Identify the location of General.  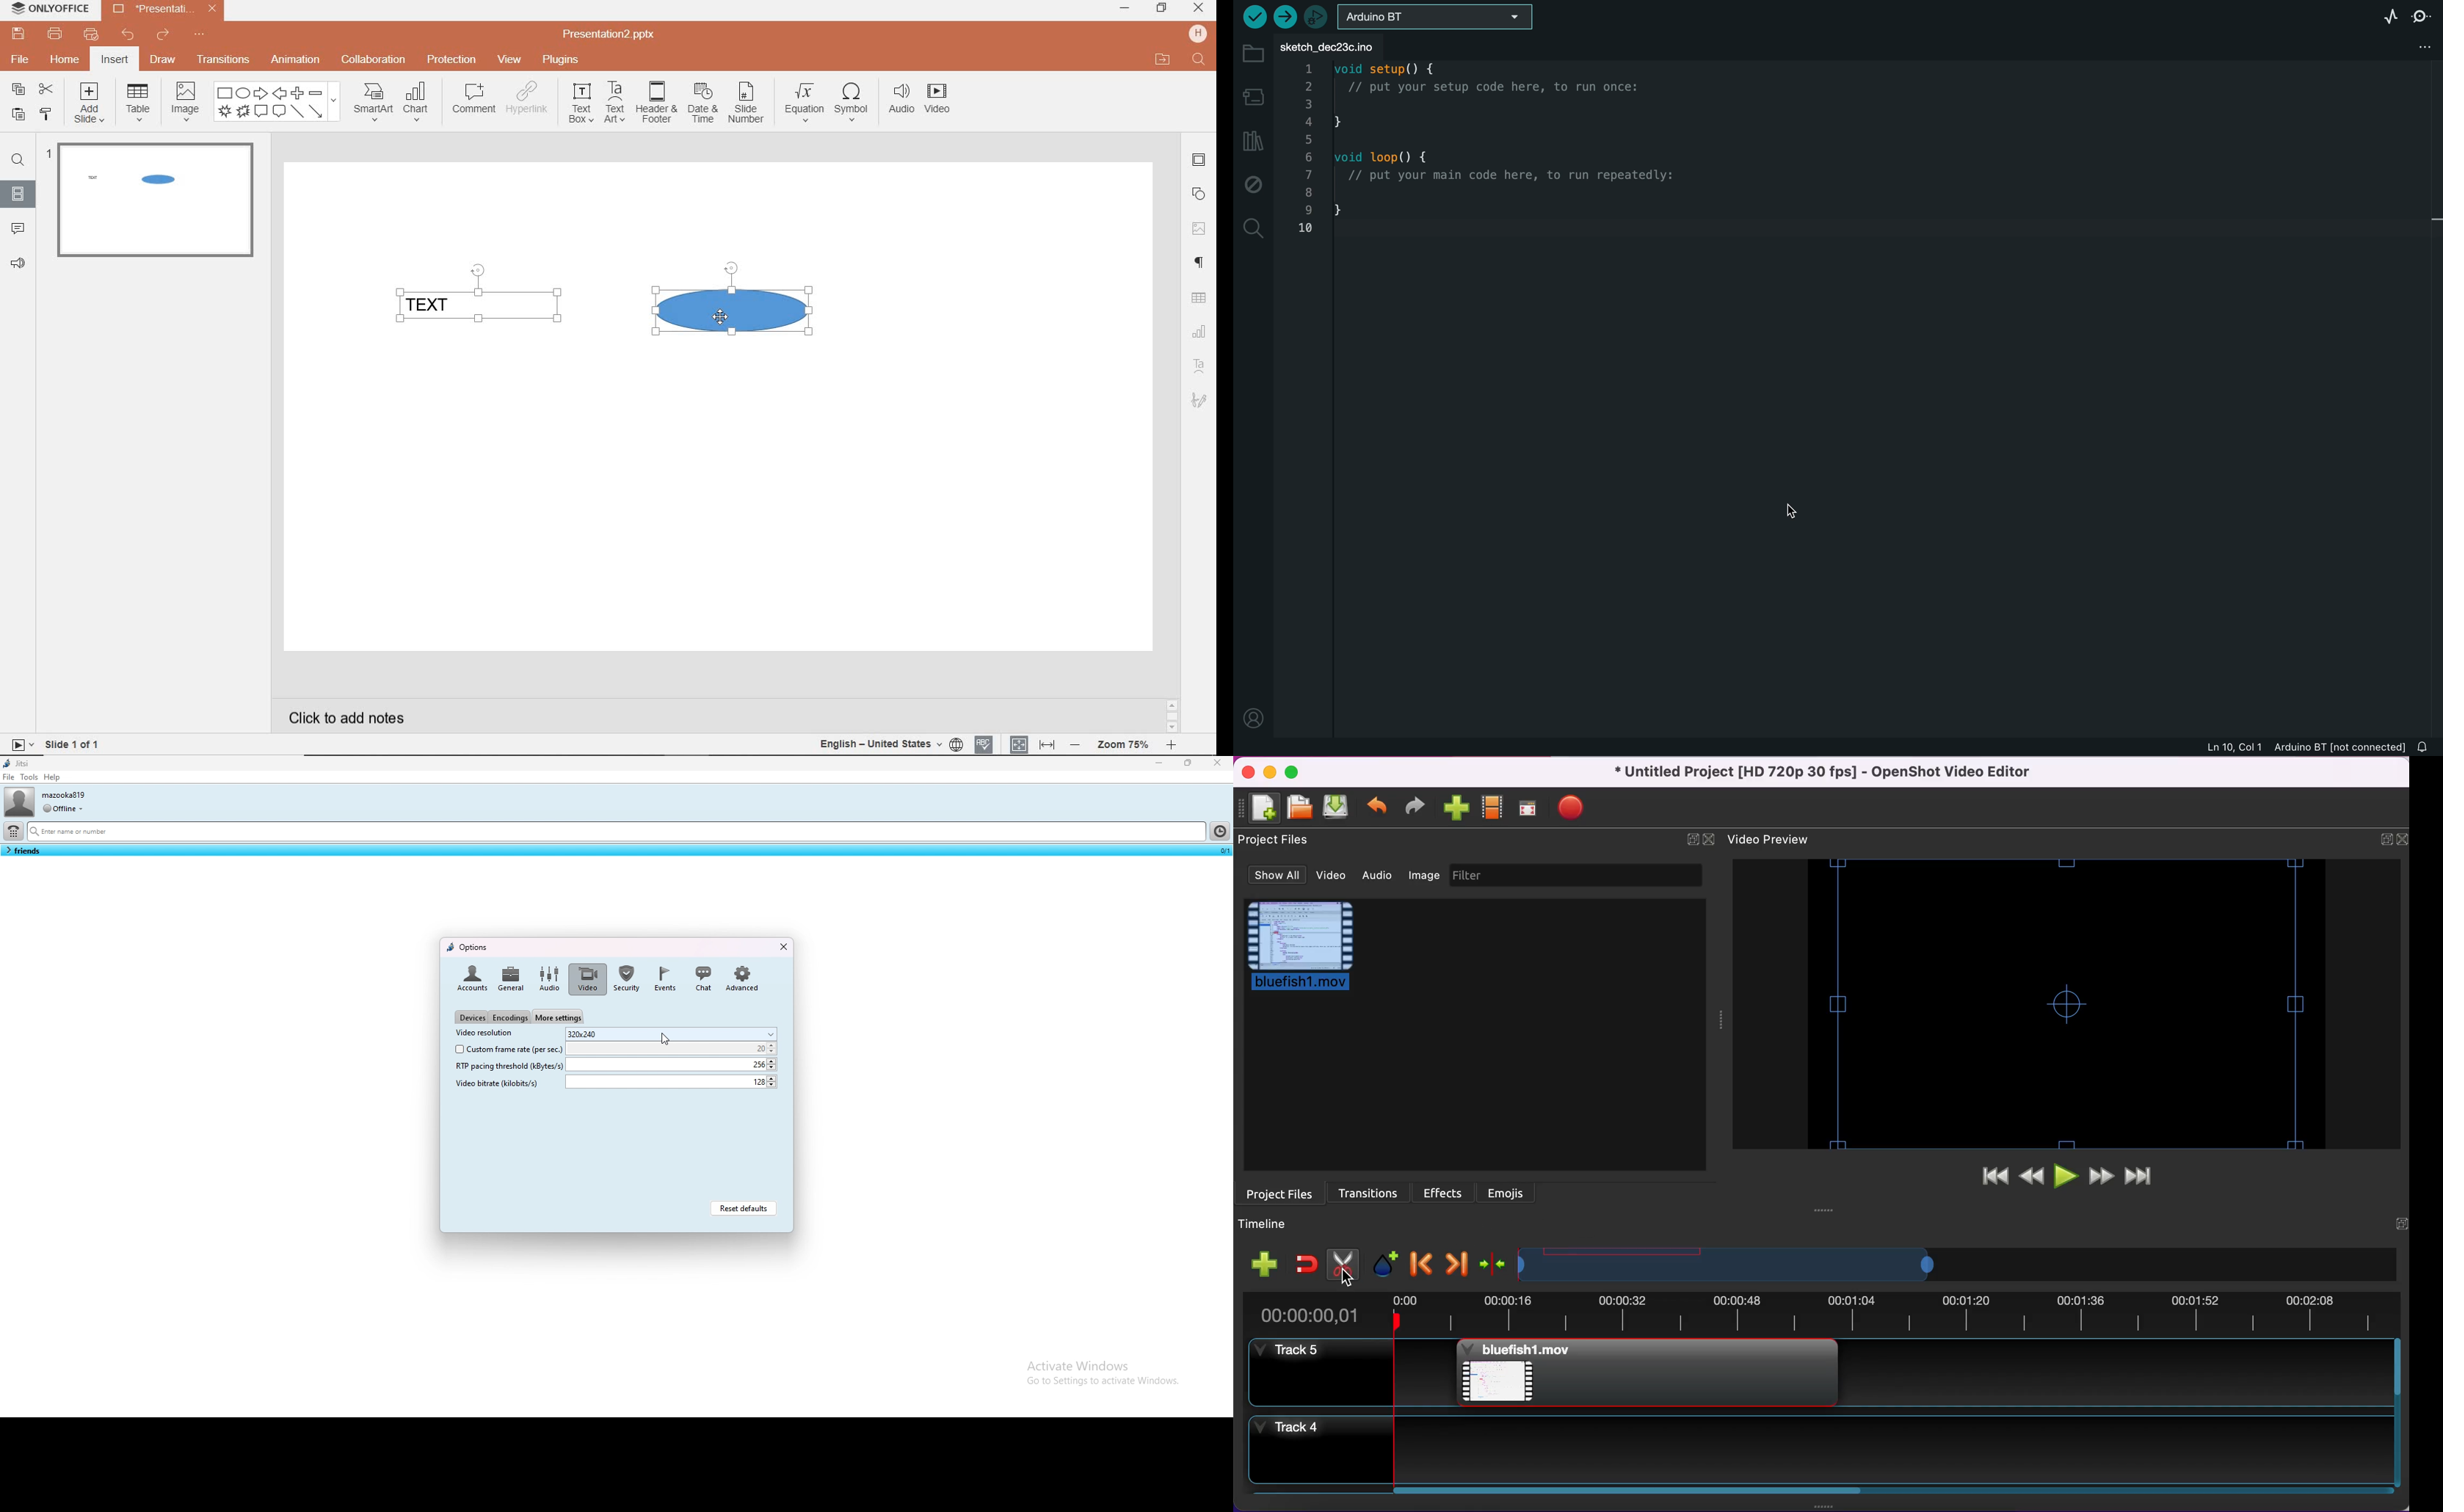
(511, 977).